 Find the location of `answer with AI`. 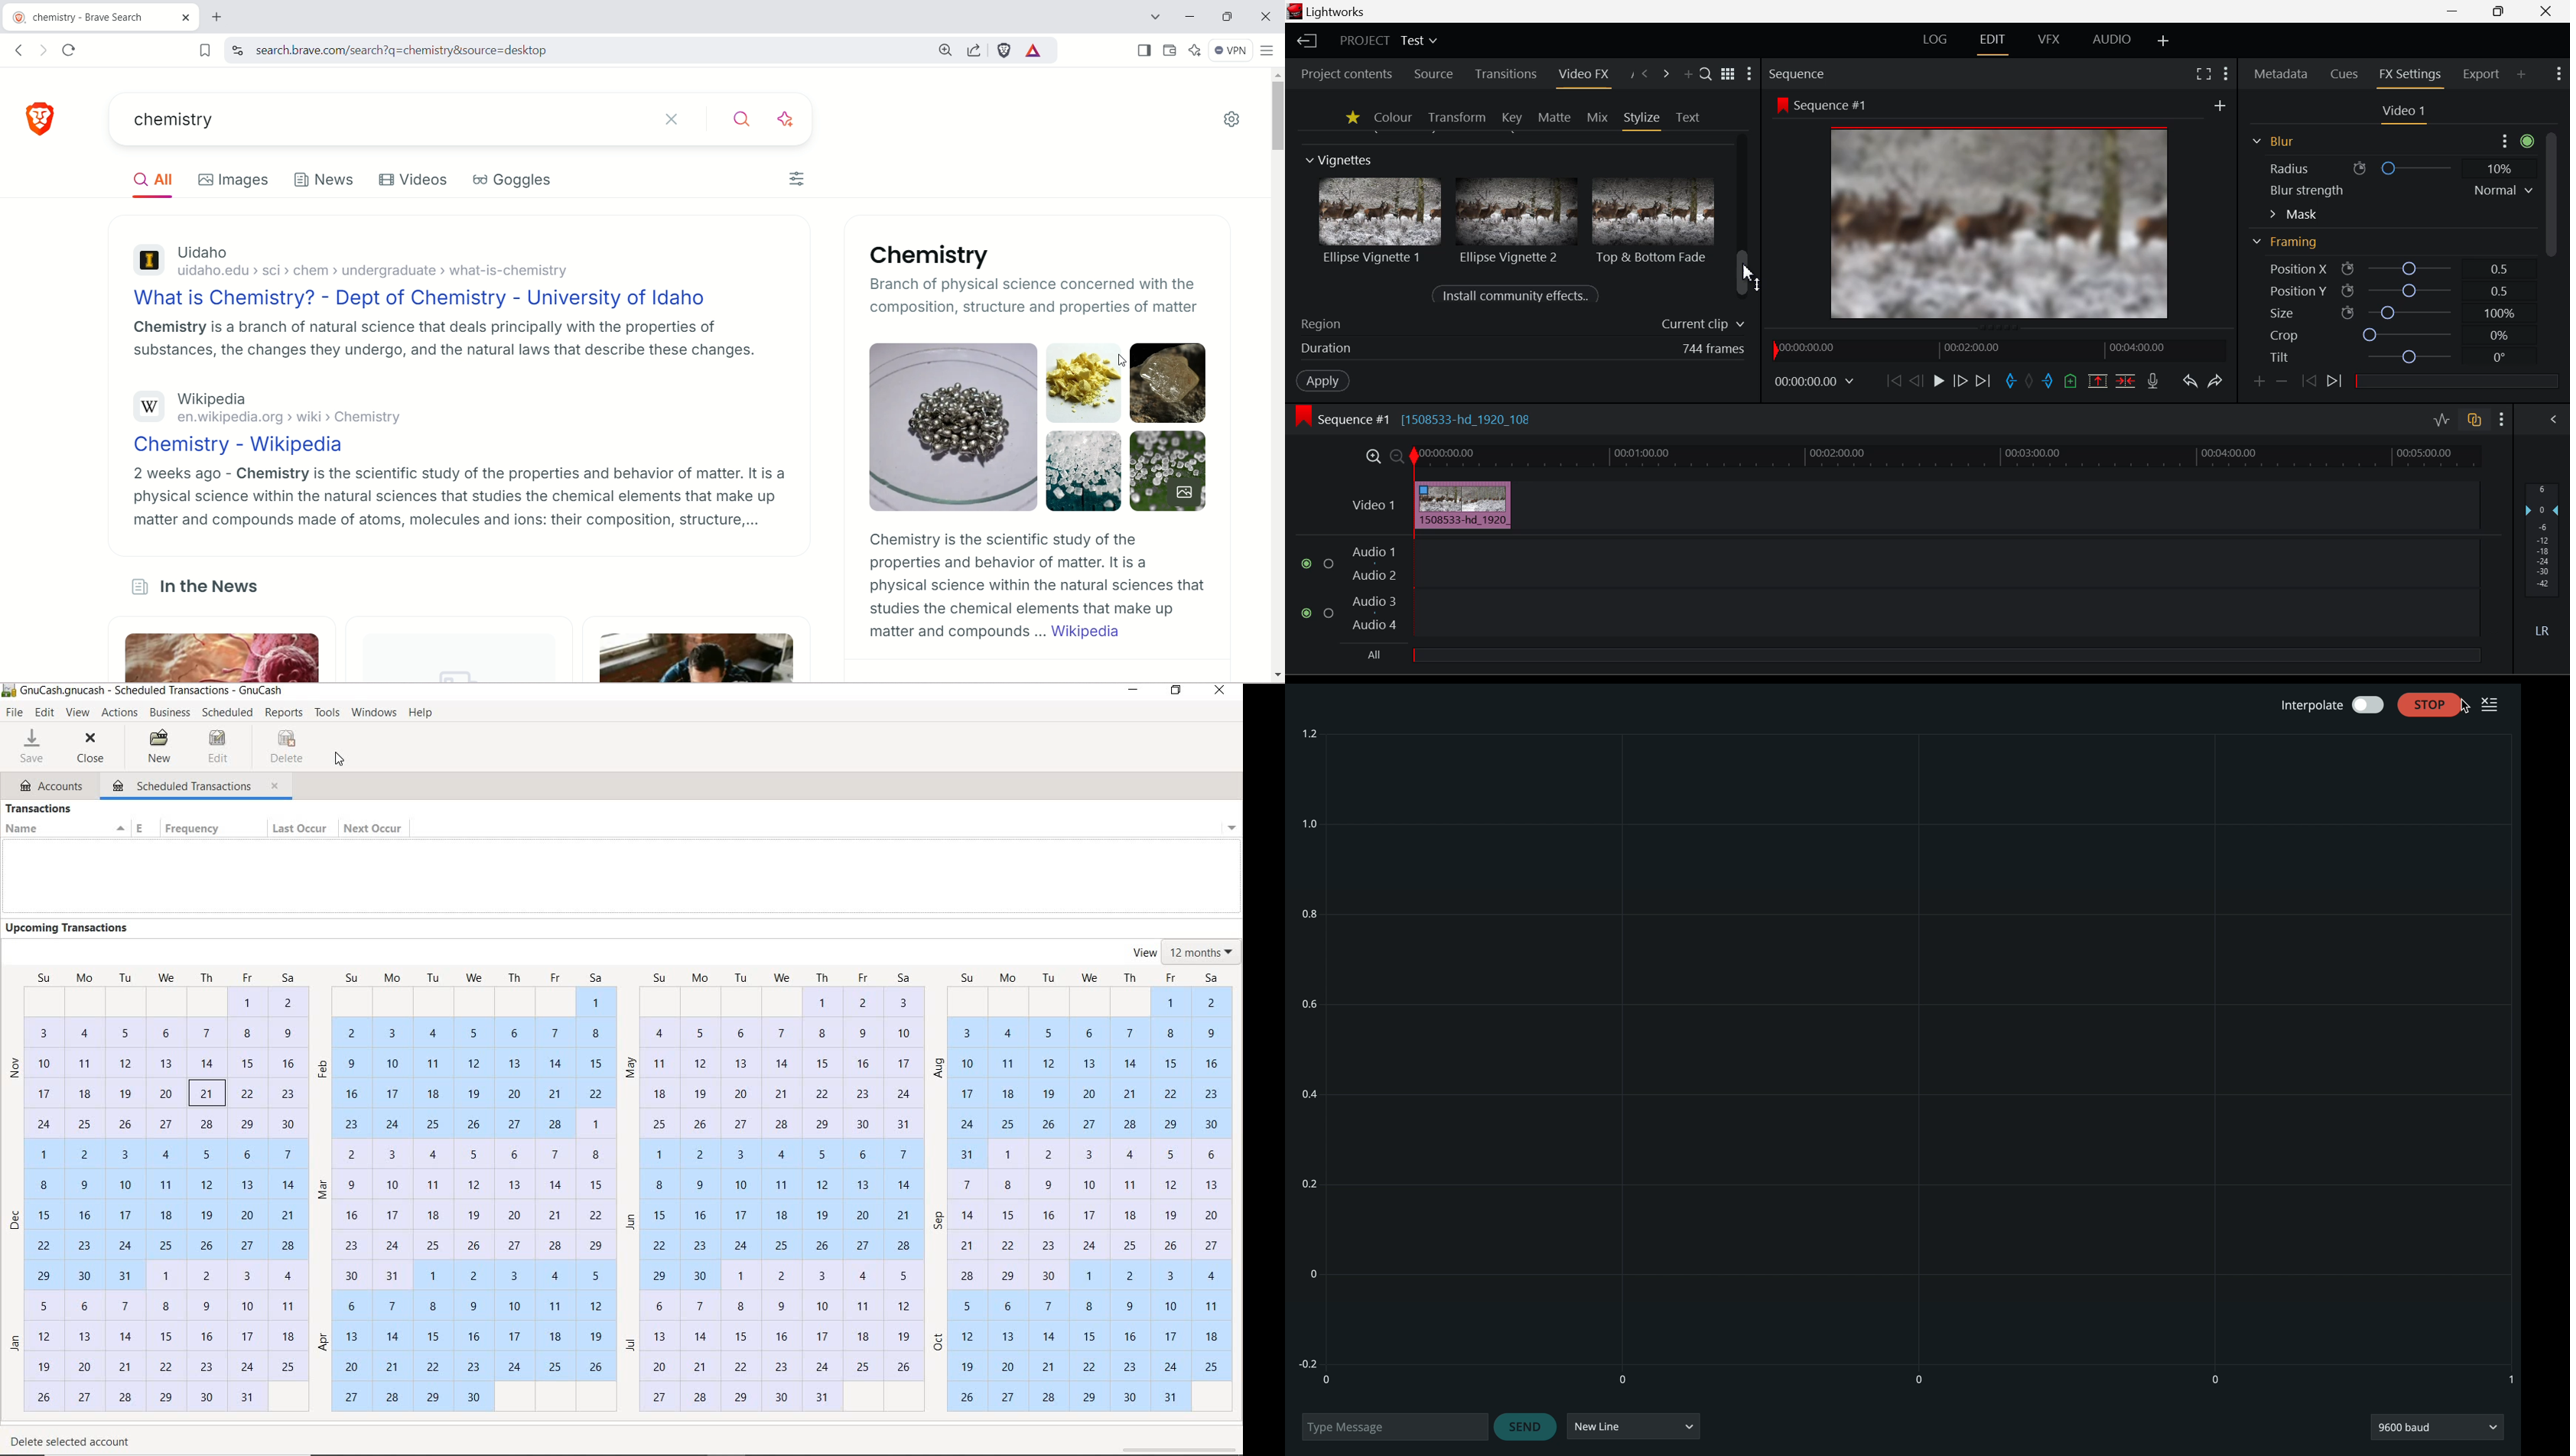

answer with AI is located at coordinates (786, 117).